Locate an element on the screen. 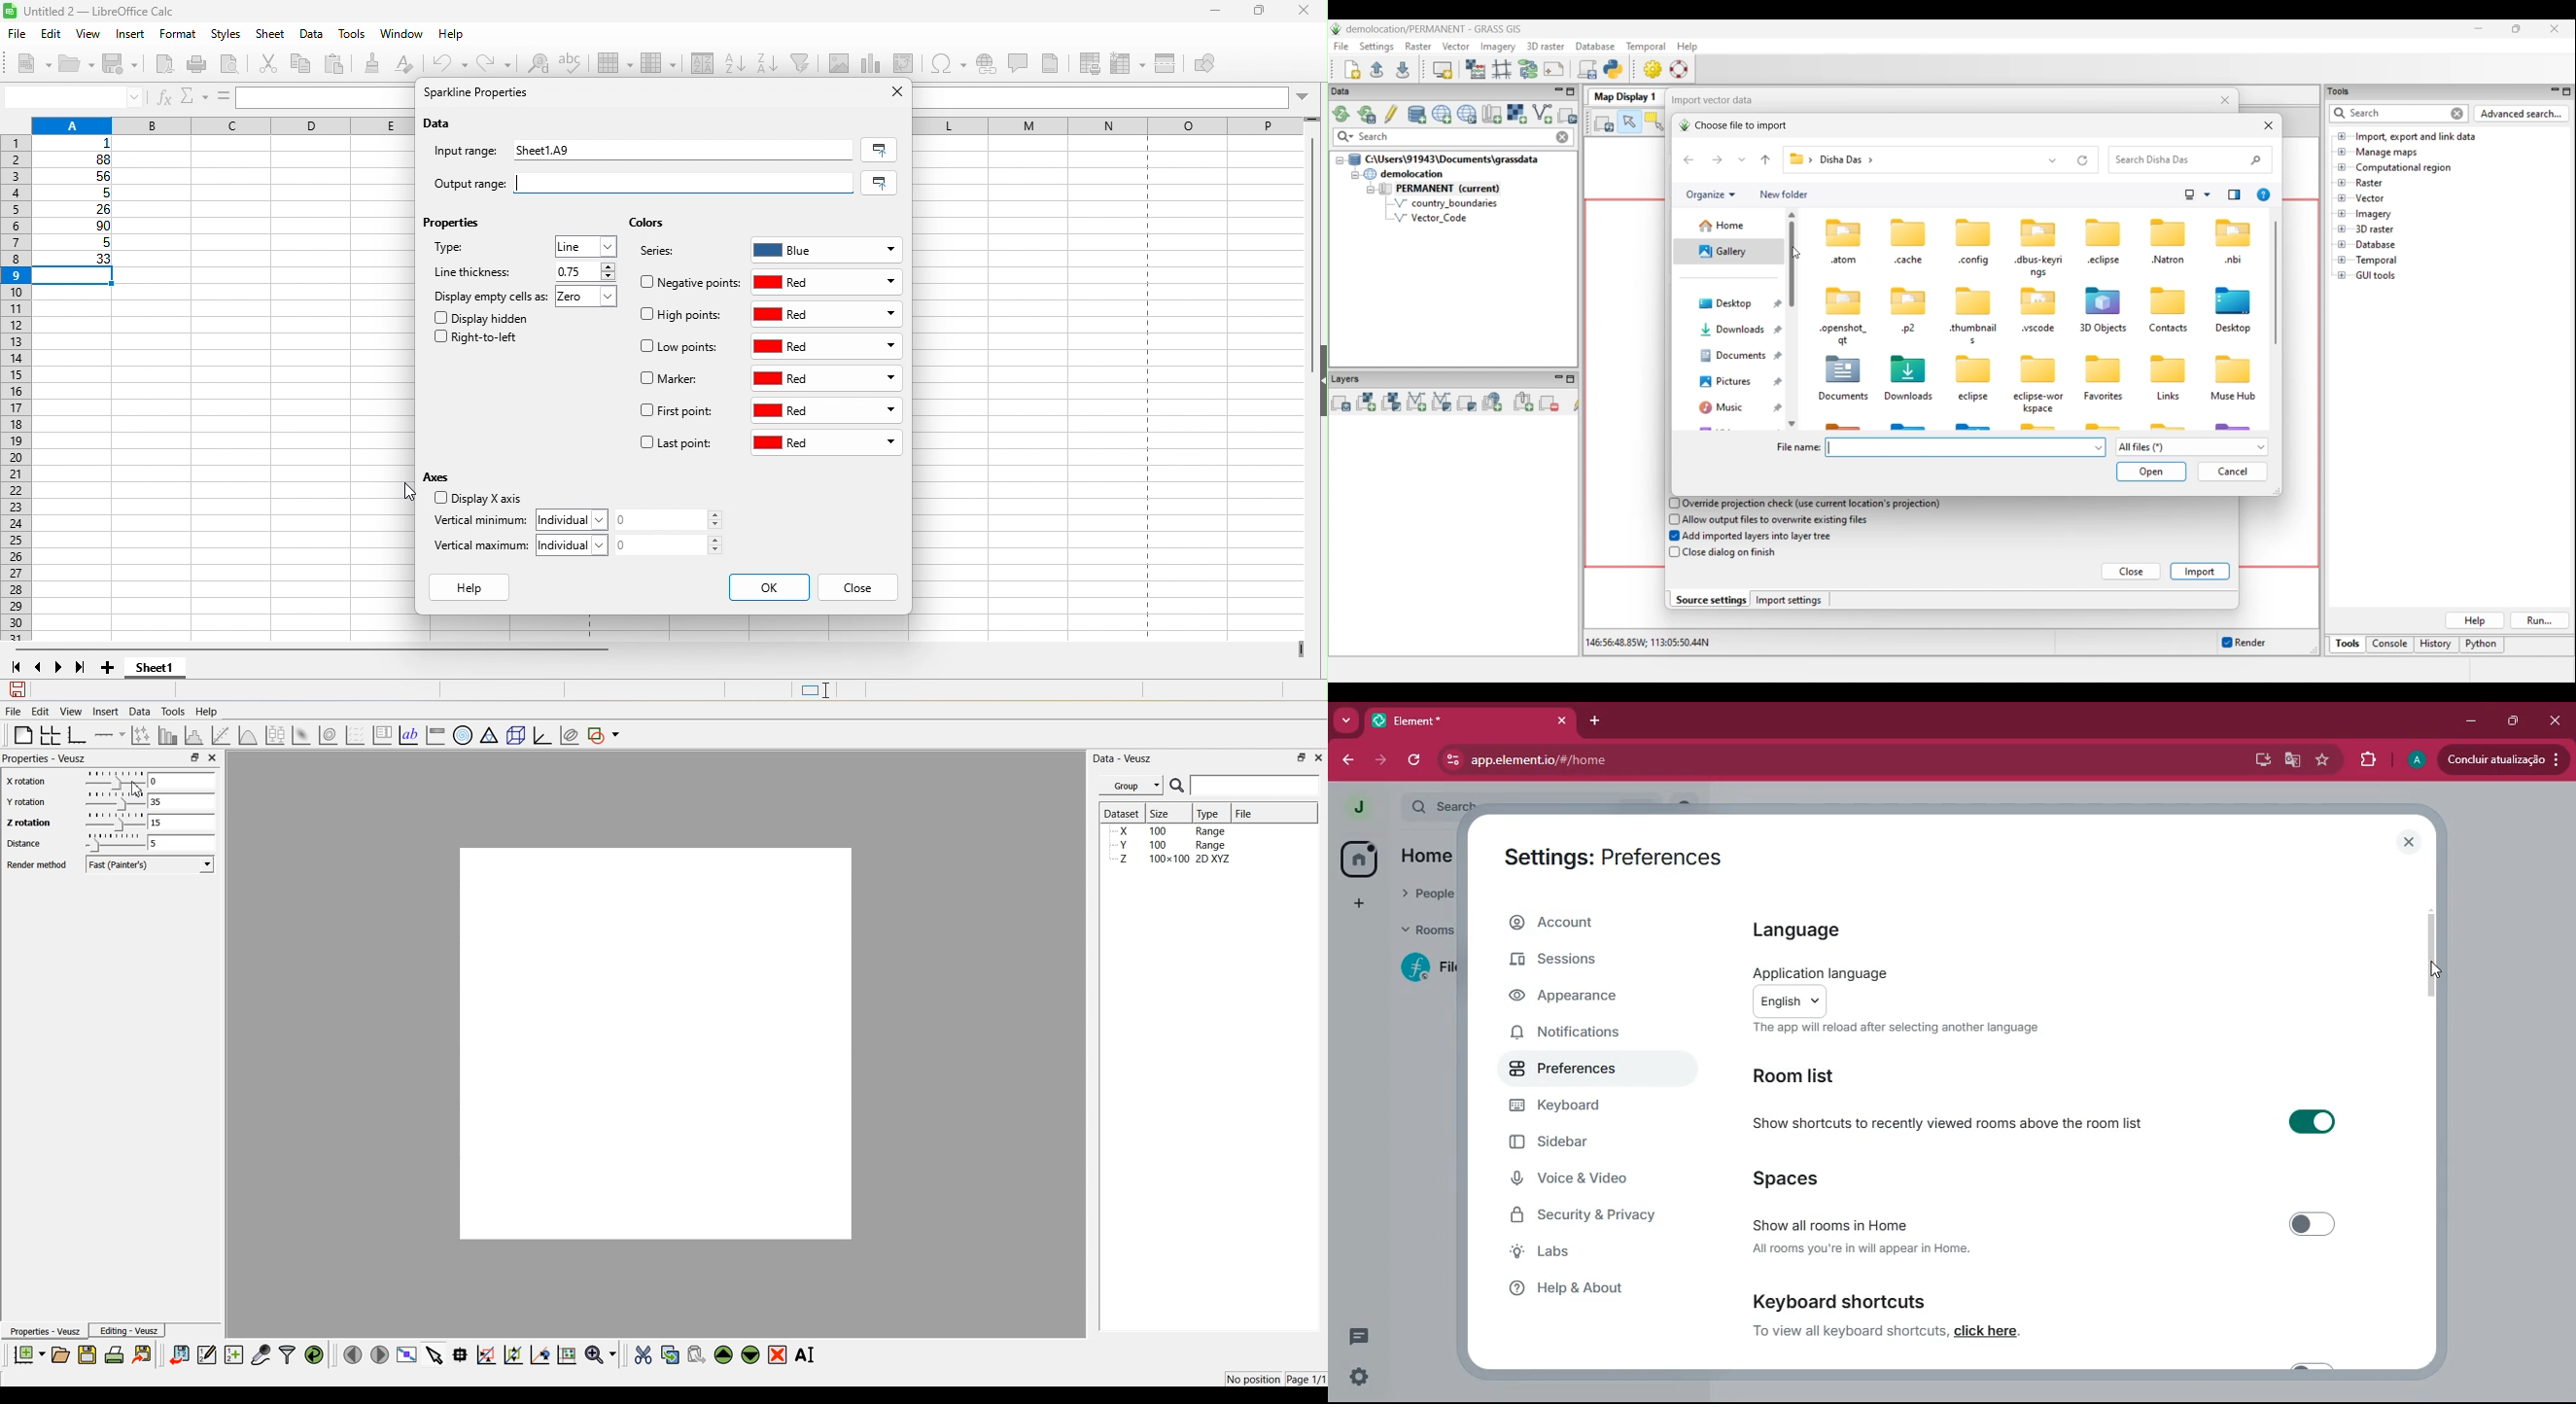 The width and height of the screenshot is (2576, 1428). sparkline properties is located at coordinates (480, 94).